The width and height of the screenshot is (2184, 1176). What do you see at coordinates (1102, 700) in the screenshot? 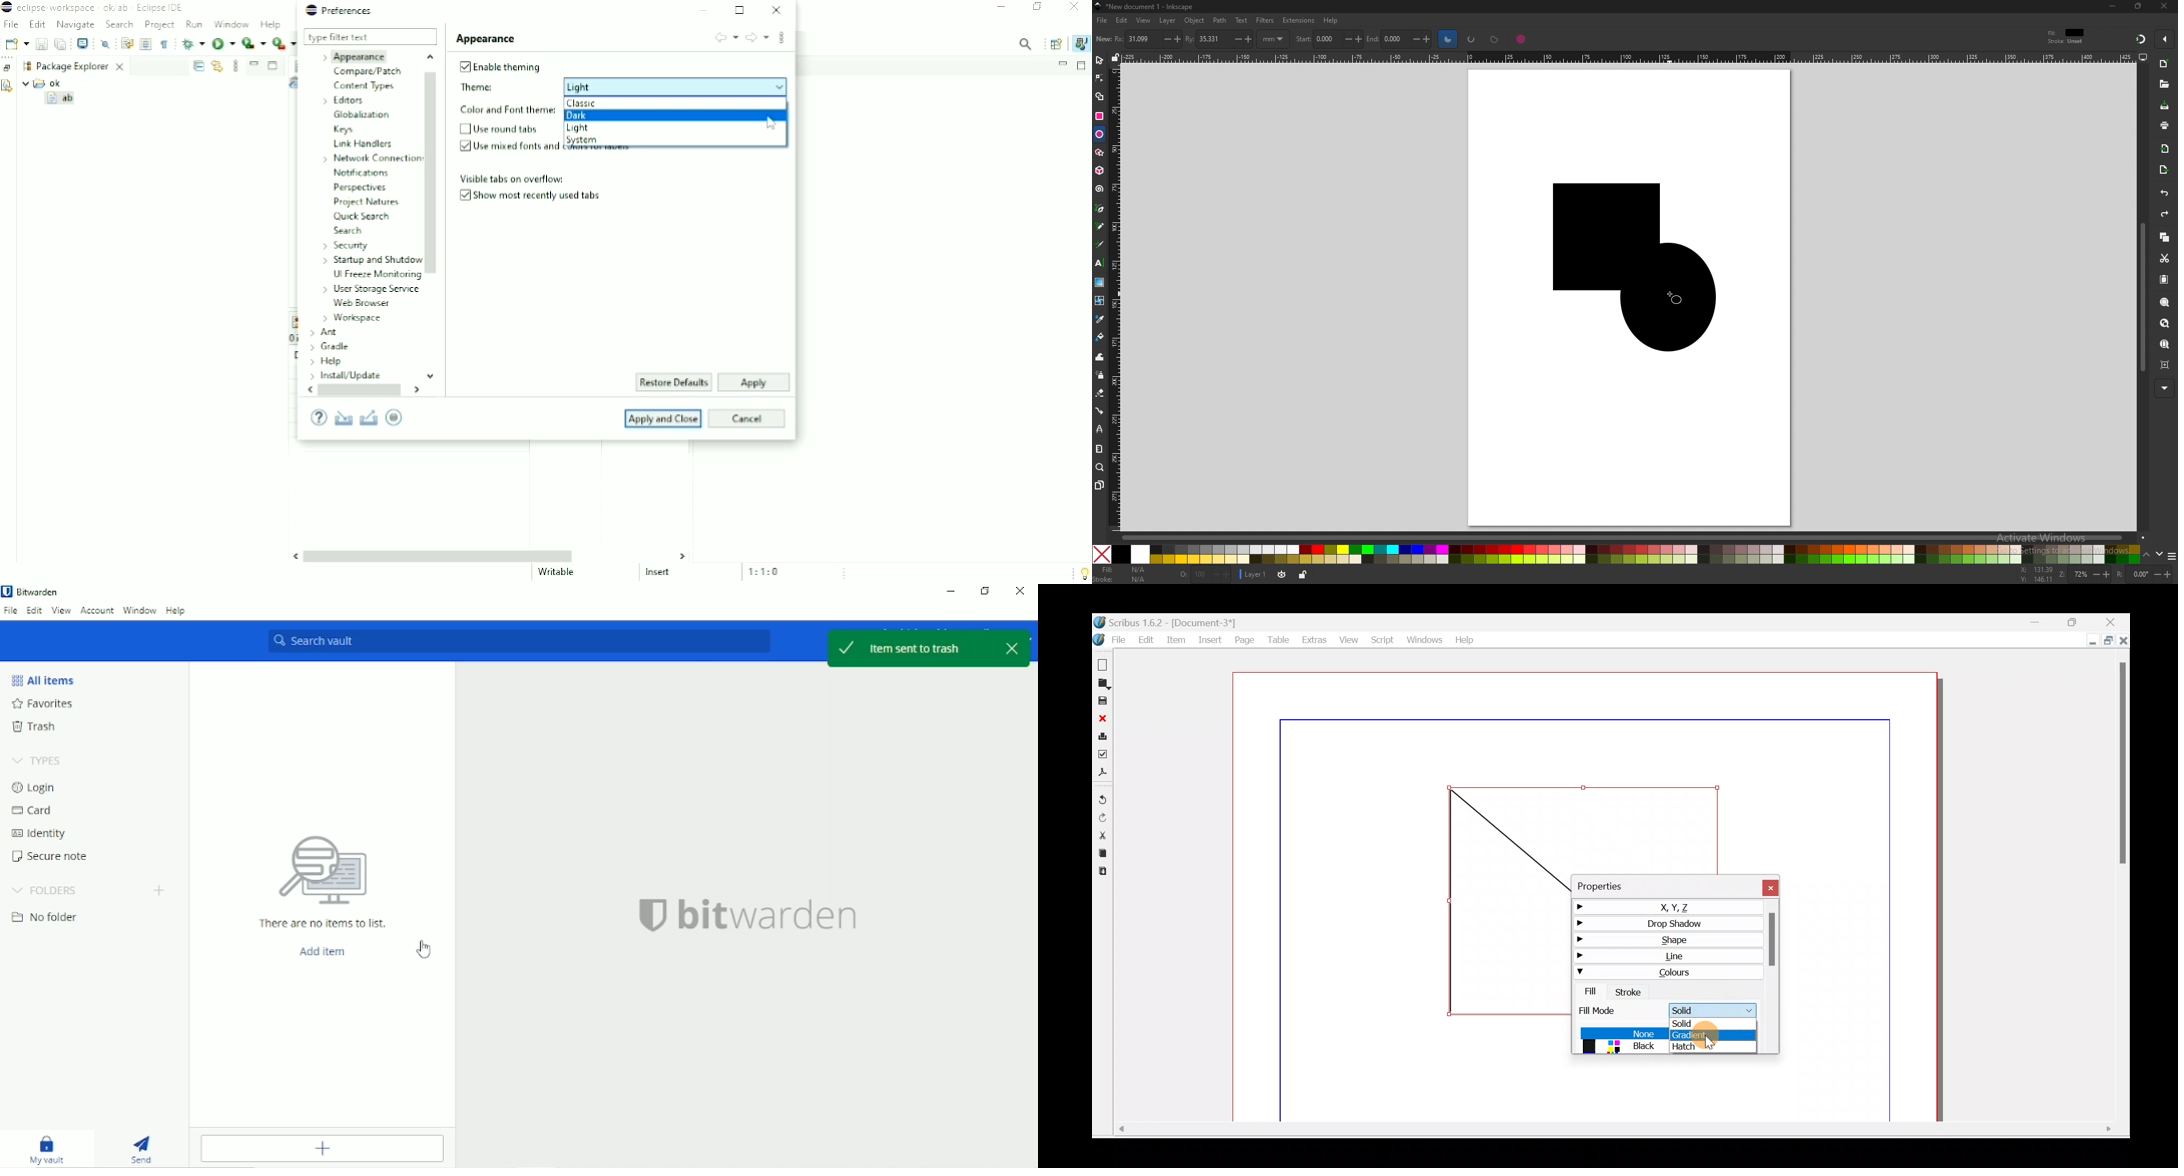
I see `Save` at bounding box center [1102, 700].